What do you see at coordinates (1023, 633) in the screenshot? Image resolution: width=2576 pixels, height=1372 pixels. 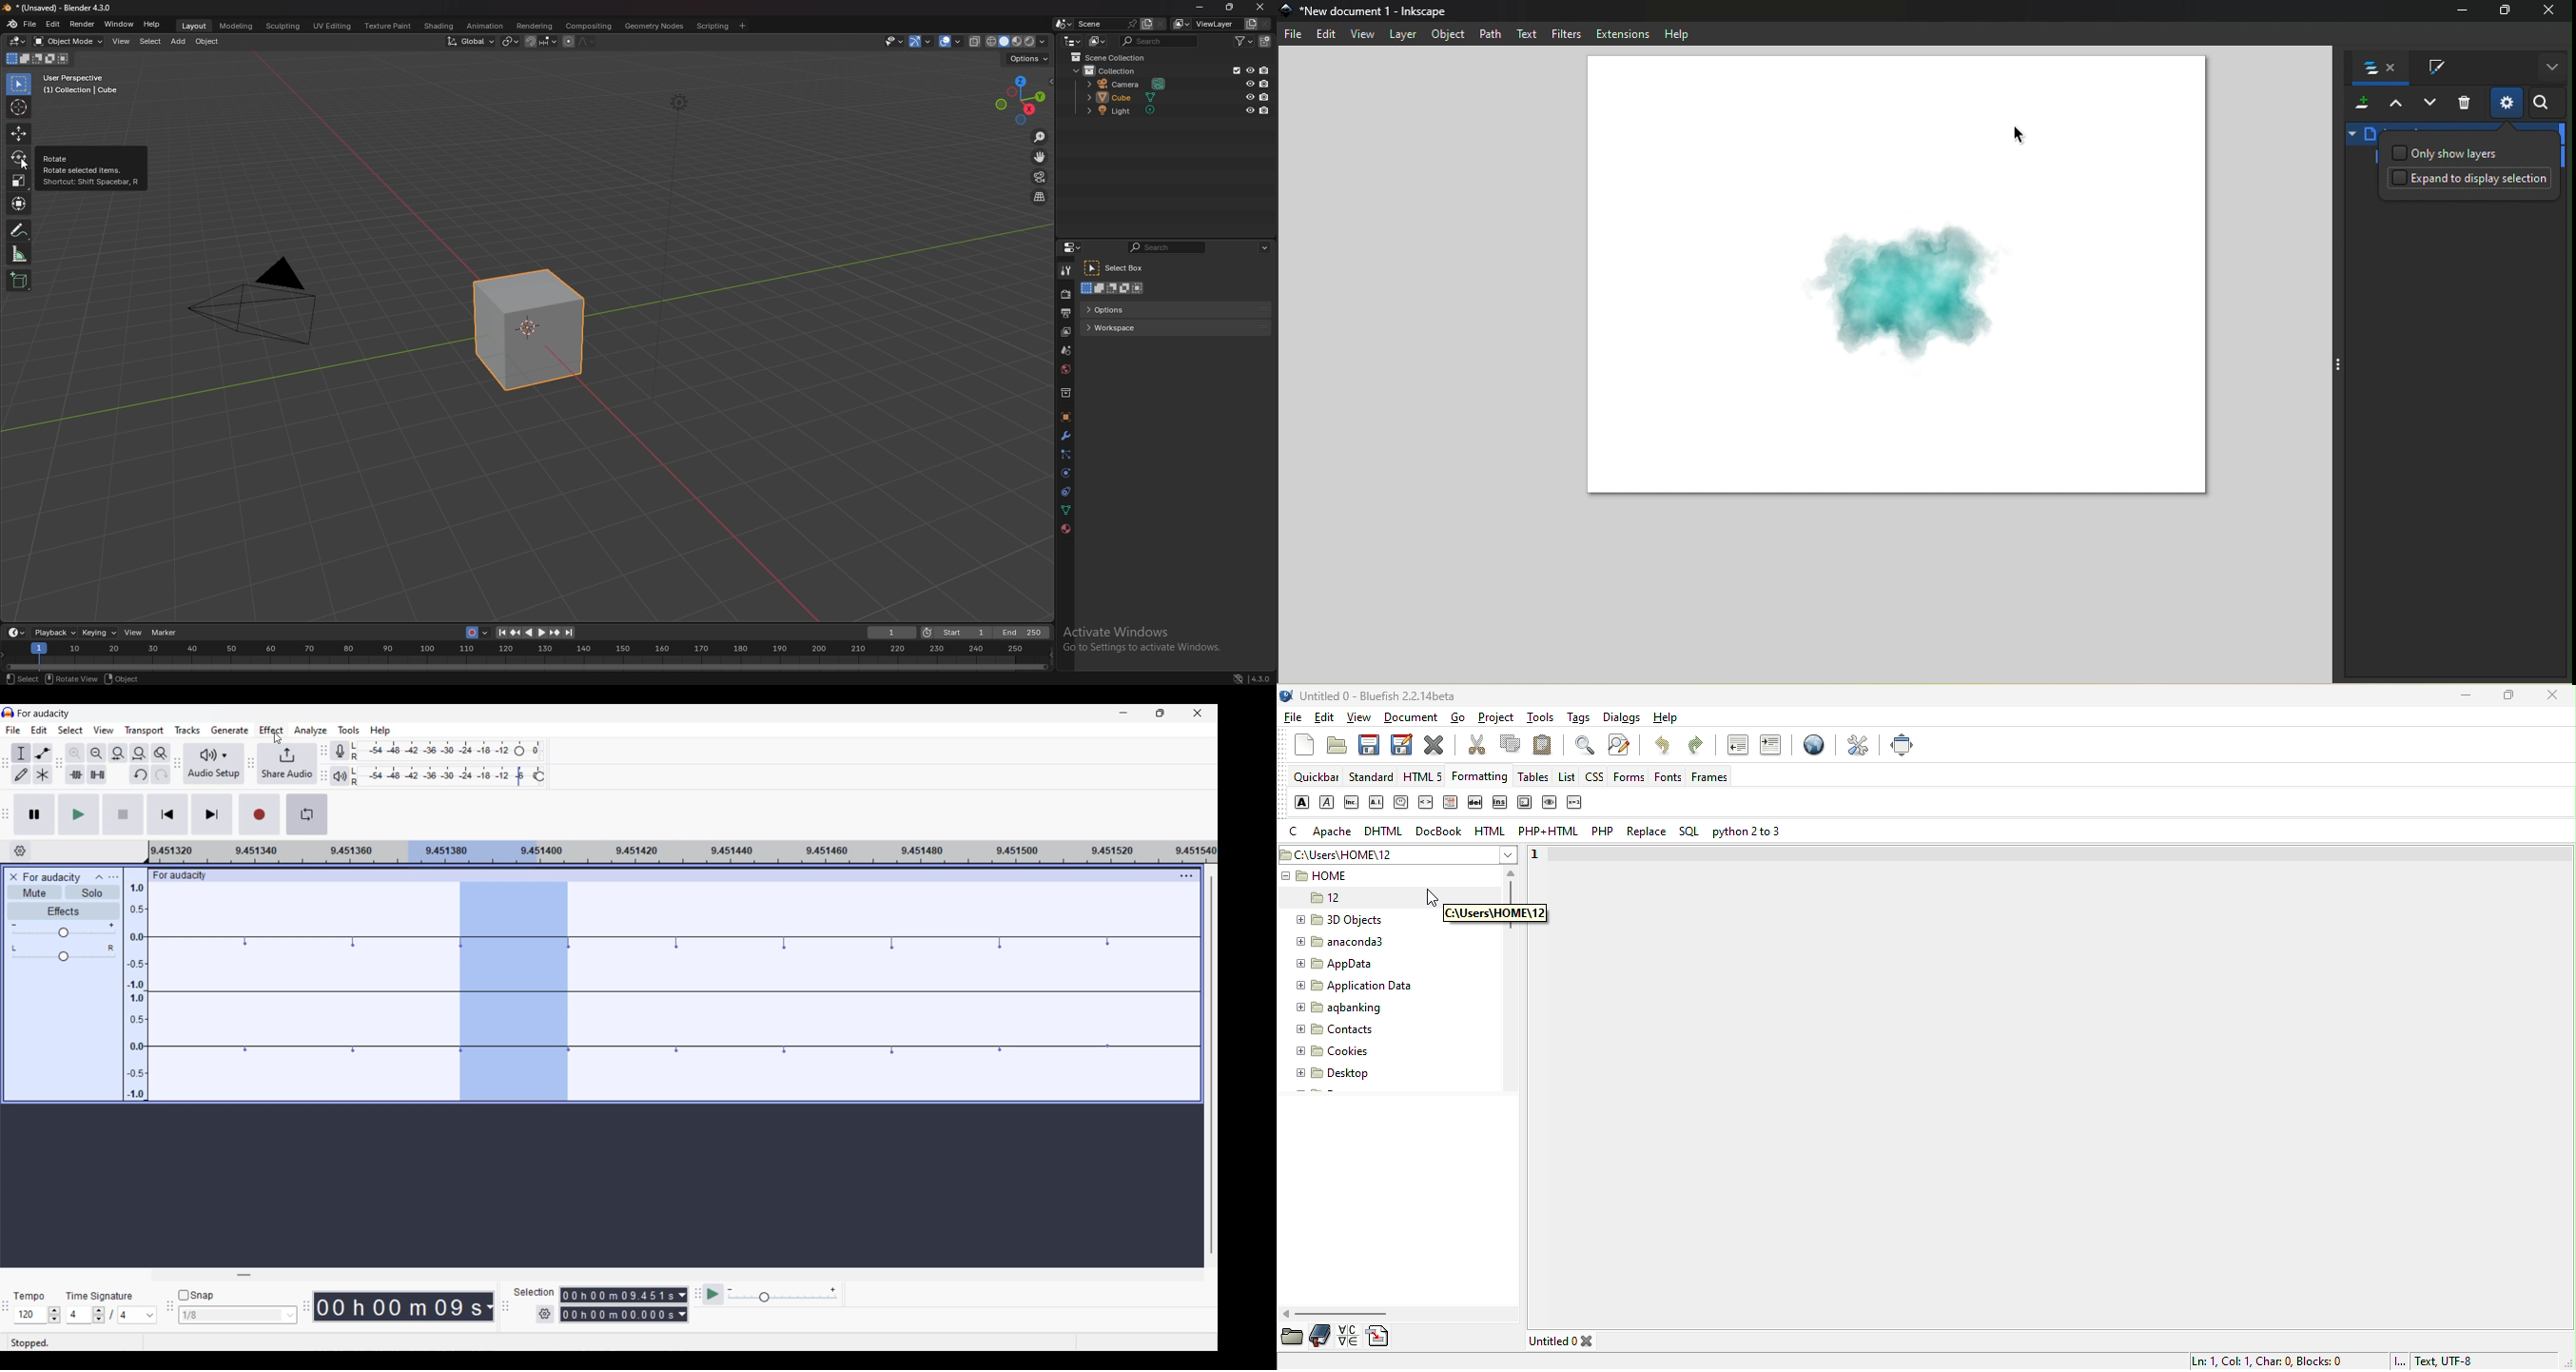 I see `end` at bounding box center [1023, 633].